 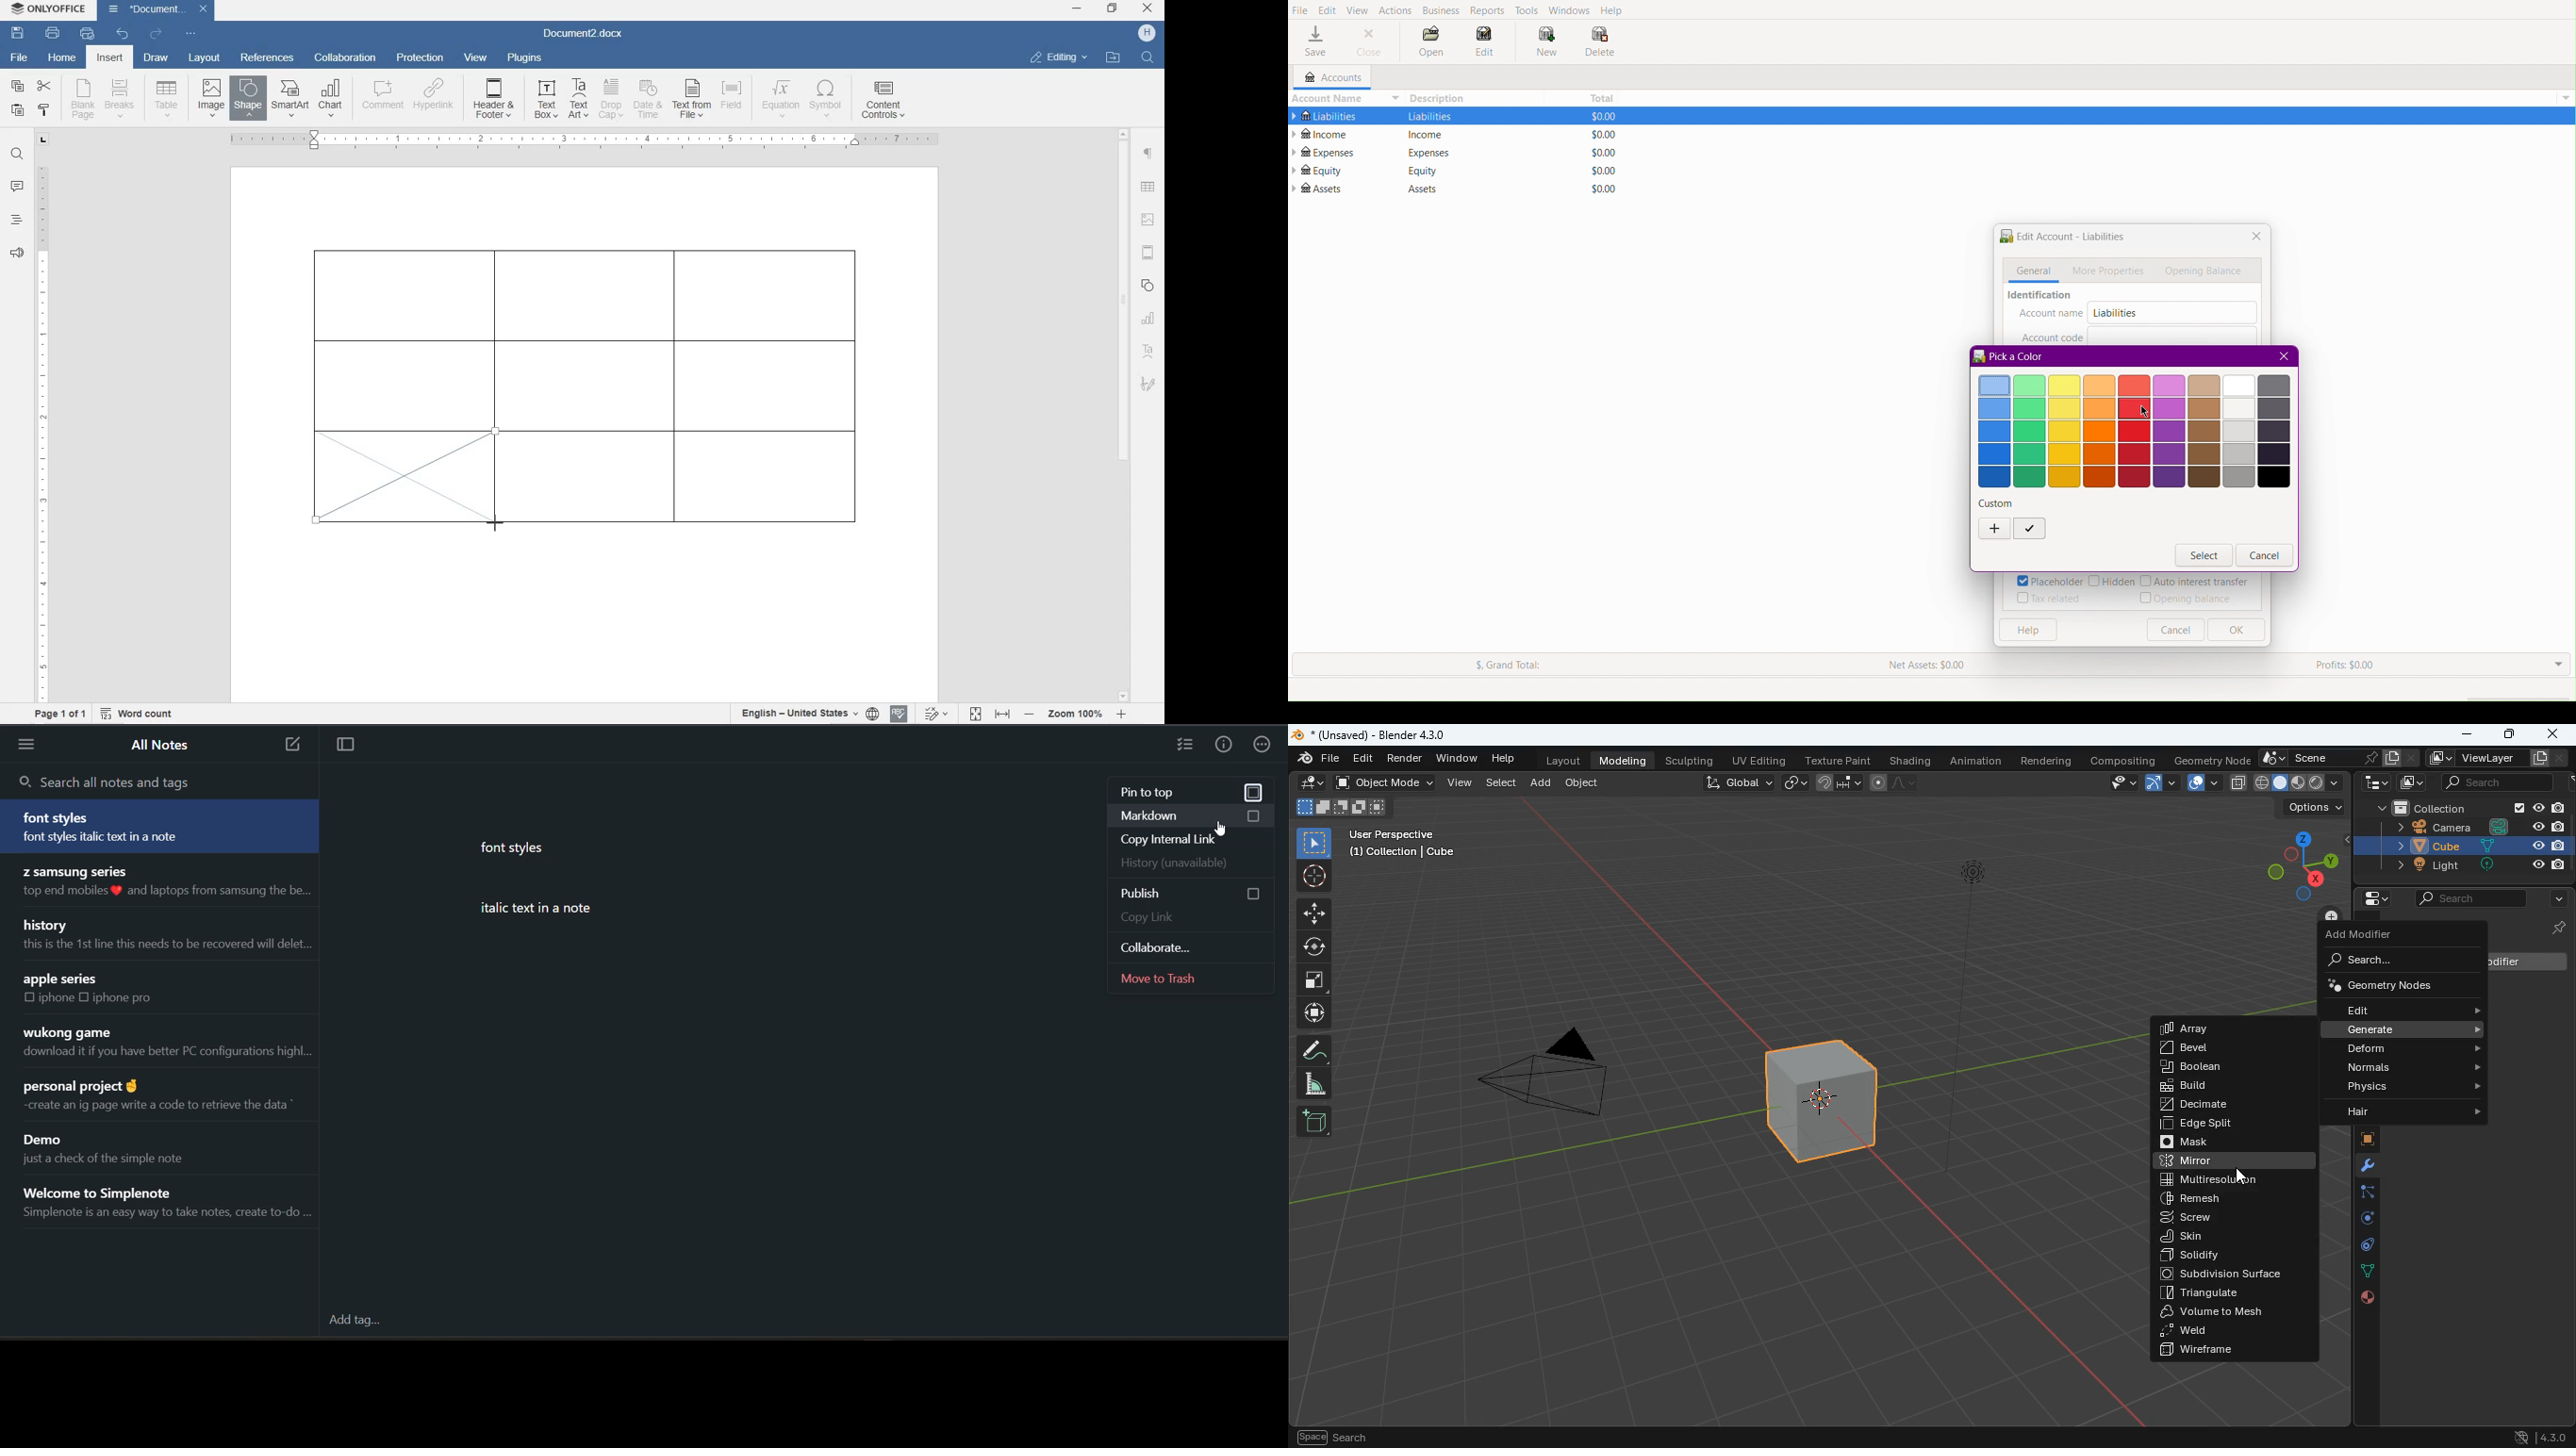 What do you see at coordinates (1192, 978) in the screenshot?
I see `move to trash` at bounding box center [1192, 978].